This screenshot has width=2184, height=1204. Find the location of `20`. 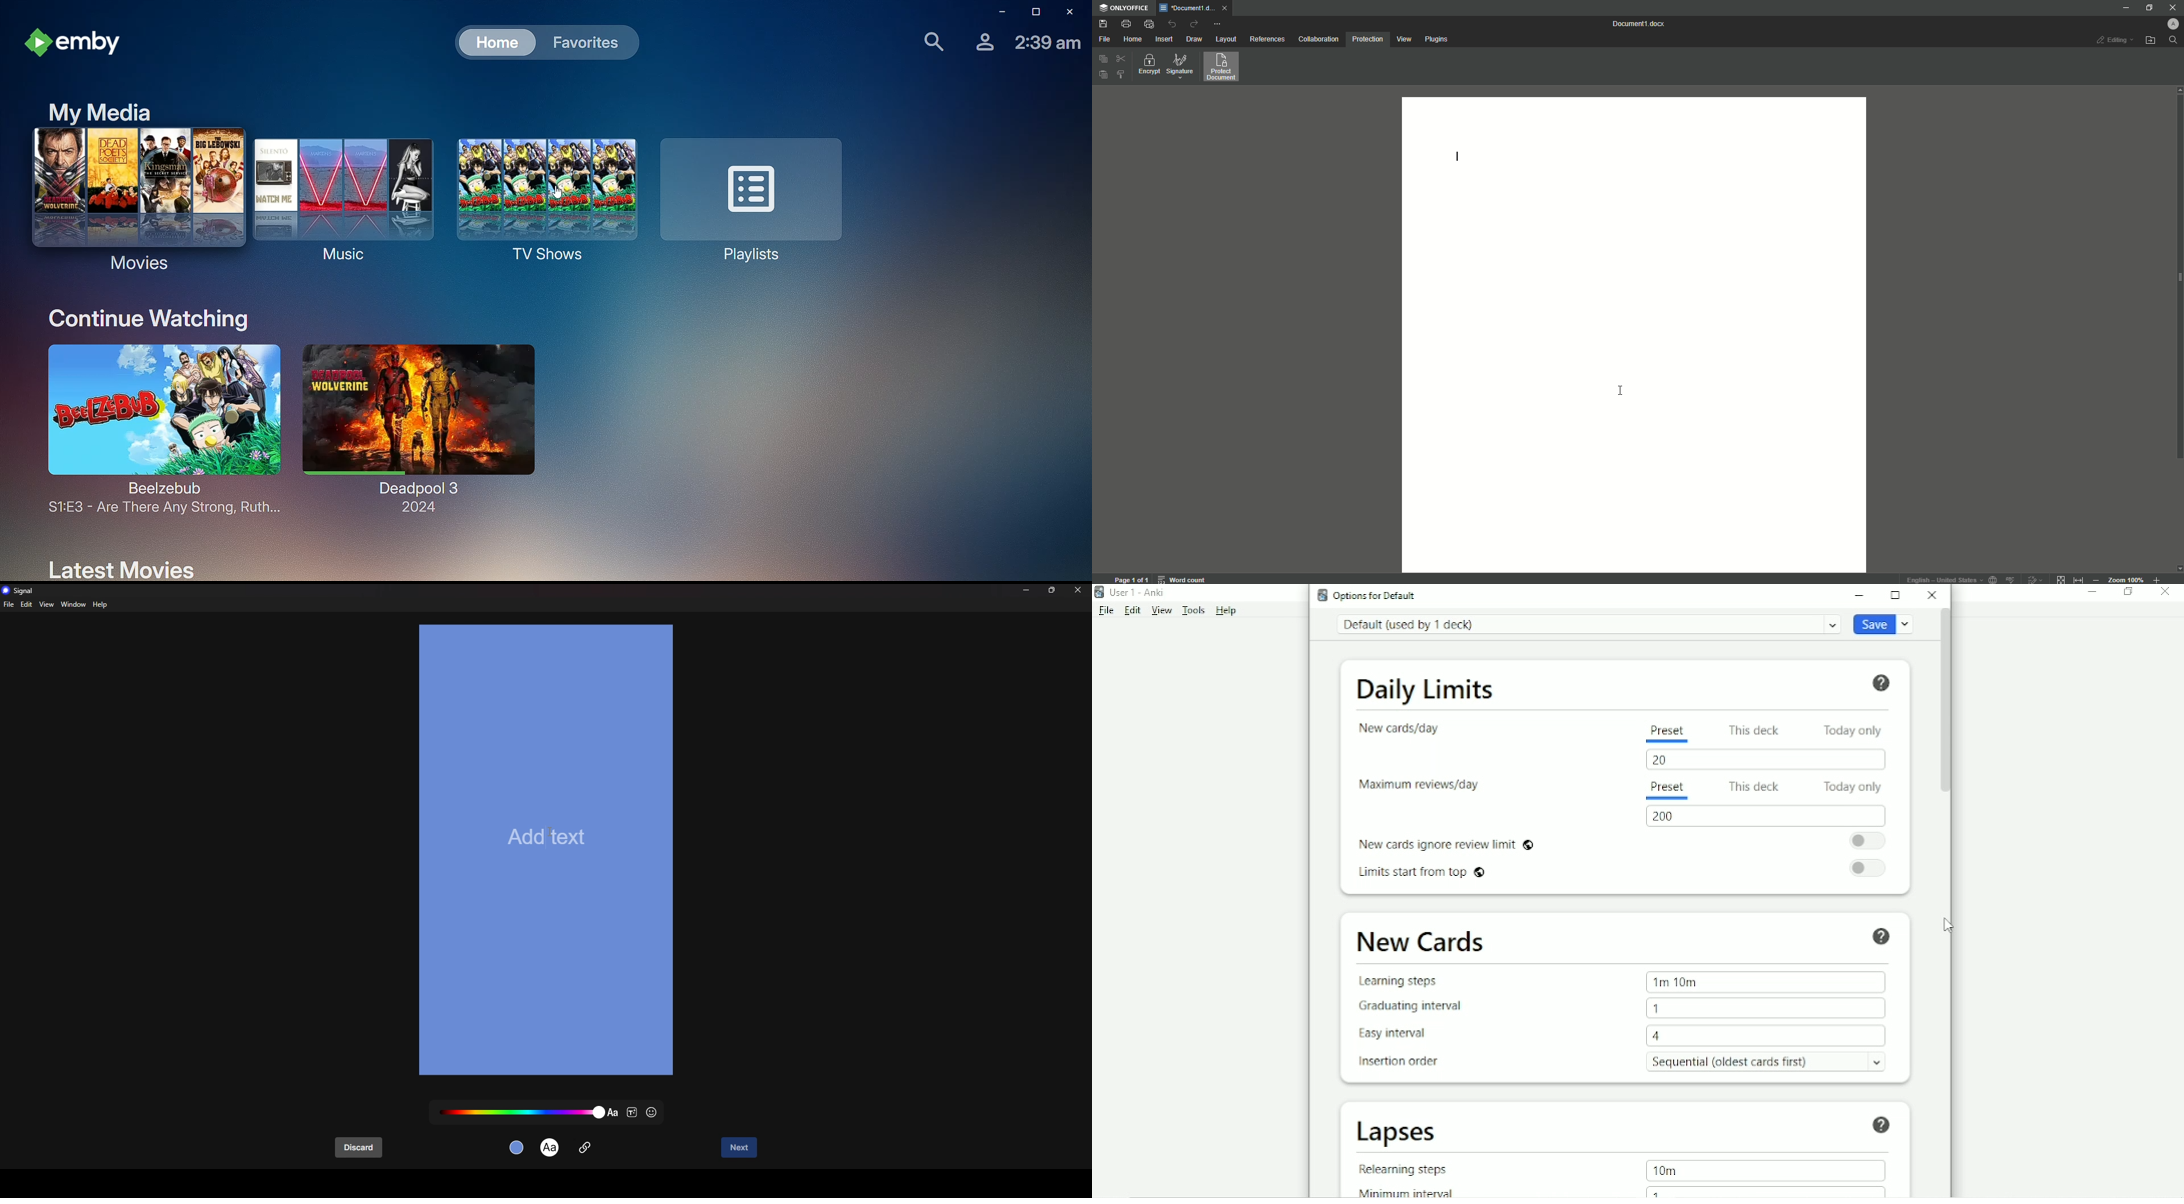

20 is located at coordinates (1763, 759).